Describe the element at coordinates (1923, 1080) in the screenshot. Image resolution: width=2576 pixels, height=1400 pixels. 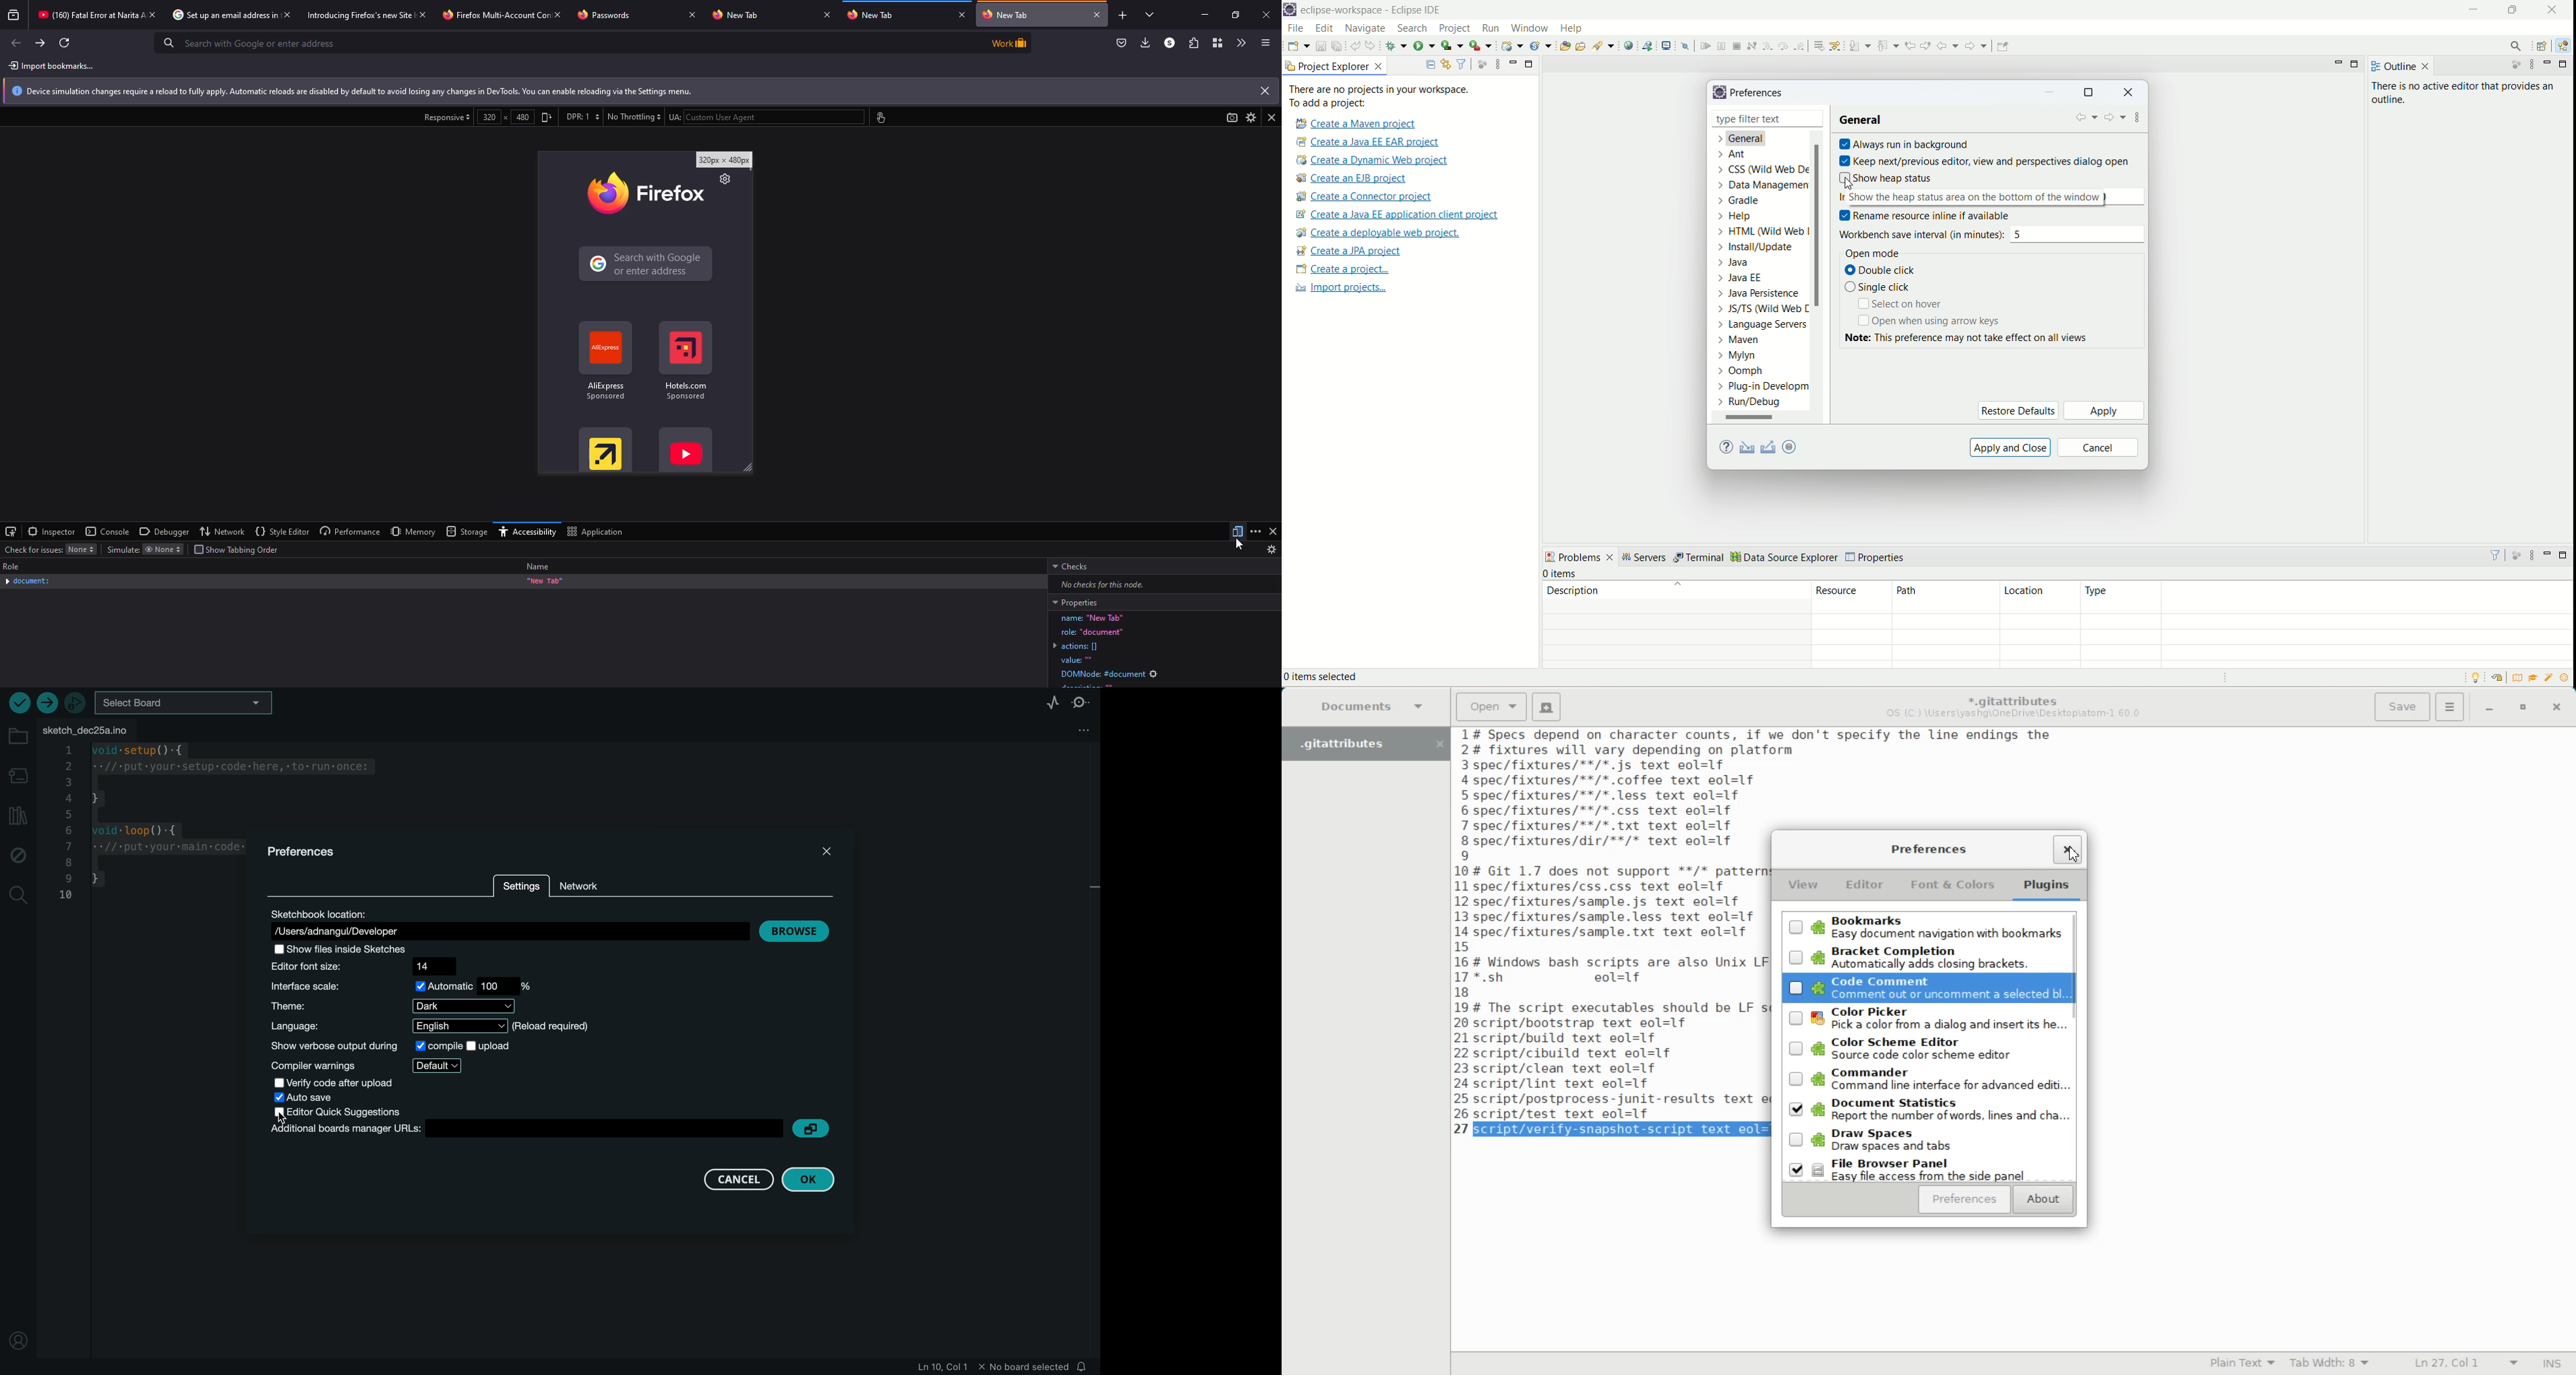
I see `Commander: Command line interface for advanced edit..` at that location.